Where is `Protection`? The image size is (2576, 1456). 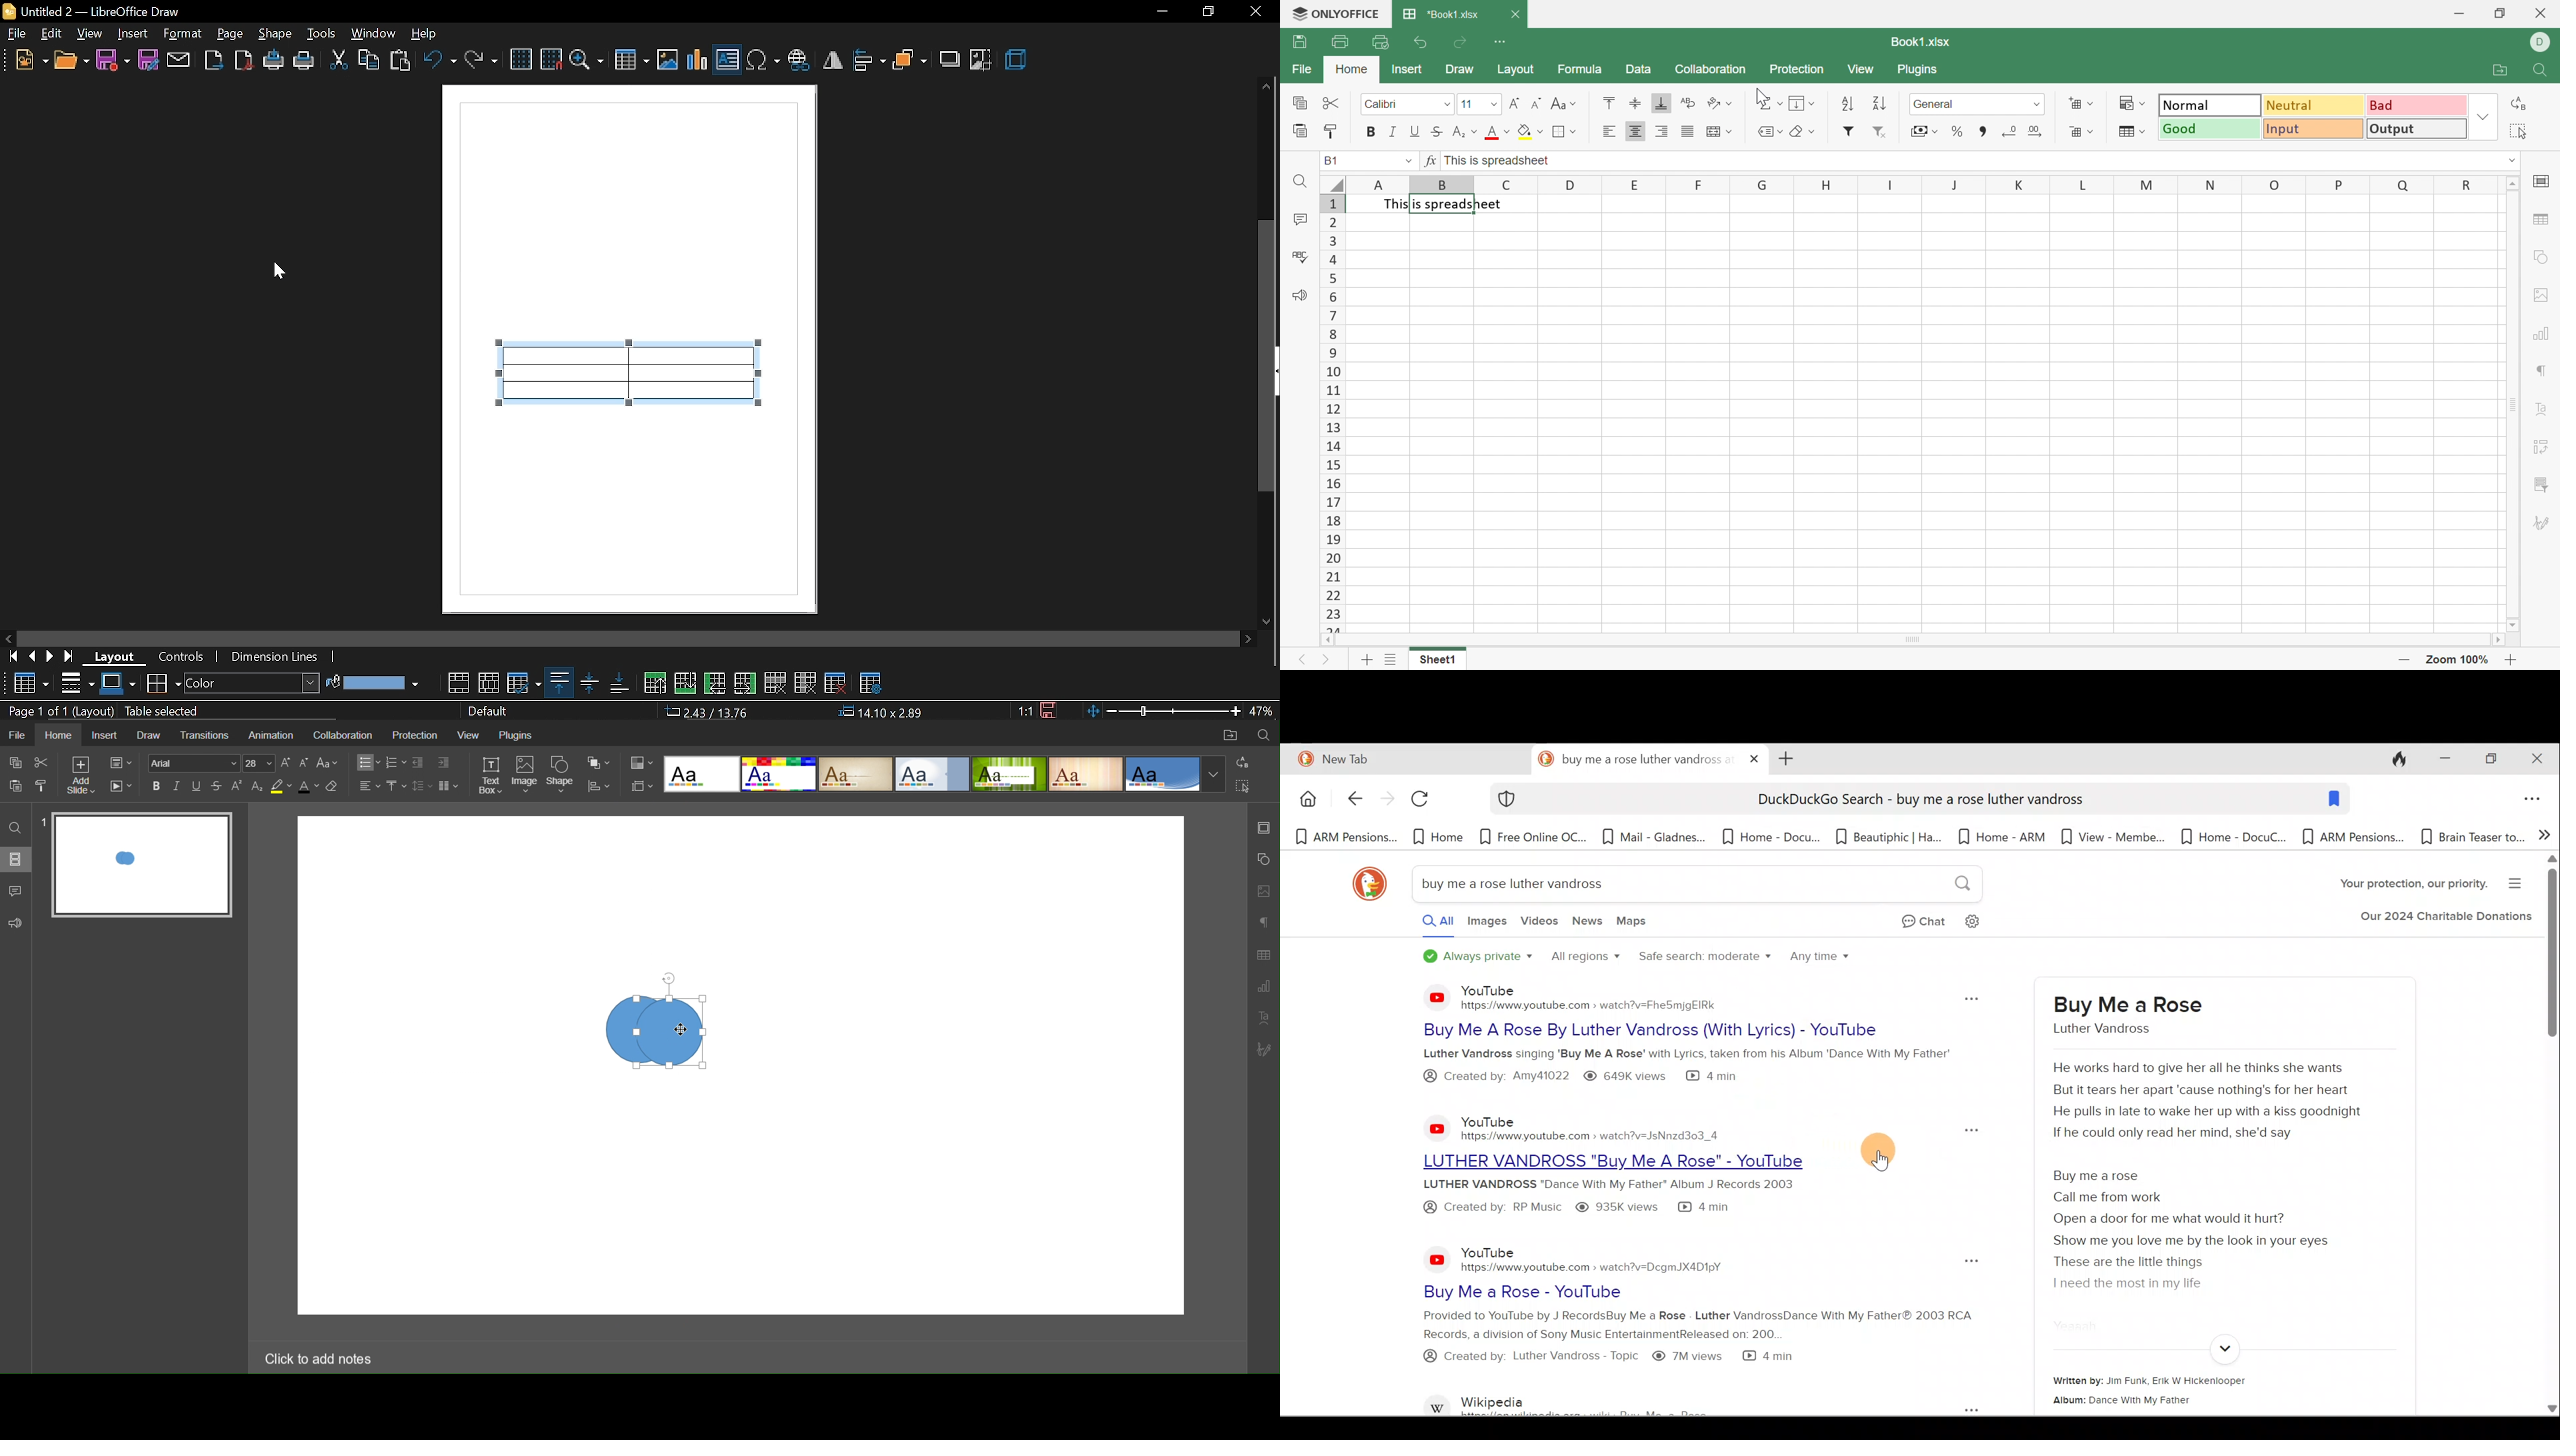 Protection is located at coordinates (1795, 69).